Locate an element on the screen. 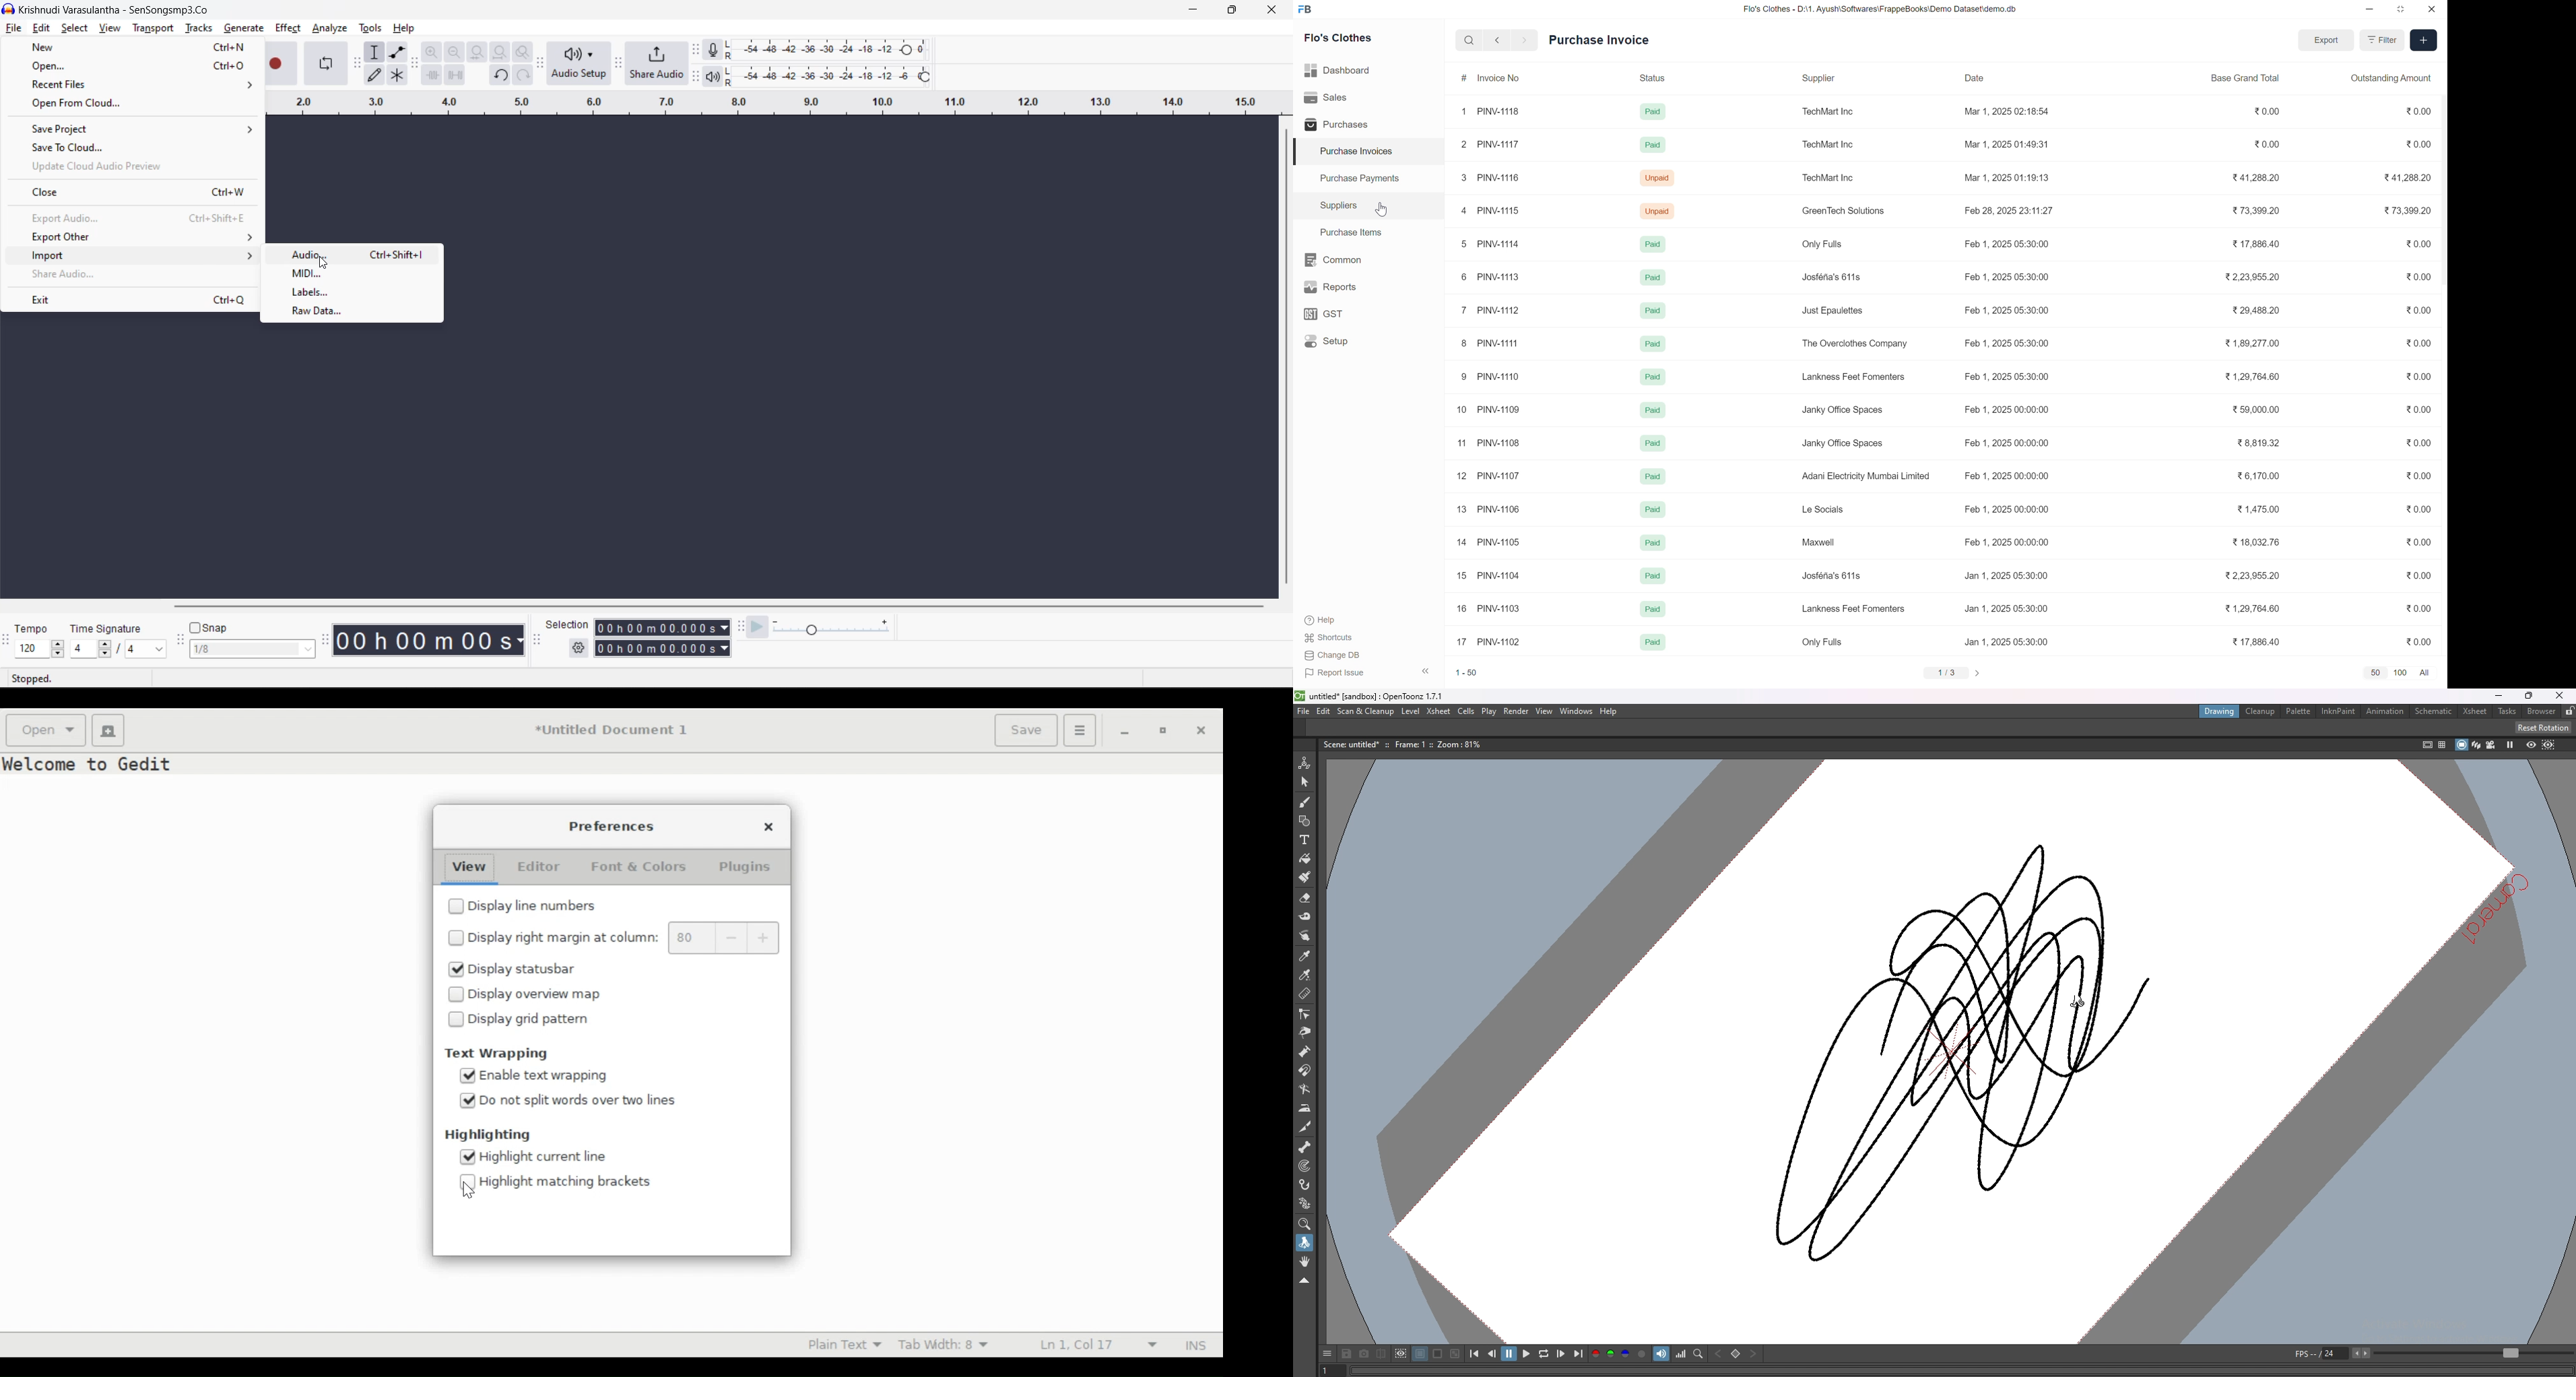 The width and height of the screenshot is (2576, 1400). Unpaid is located at coordinates (1656, 176).